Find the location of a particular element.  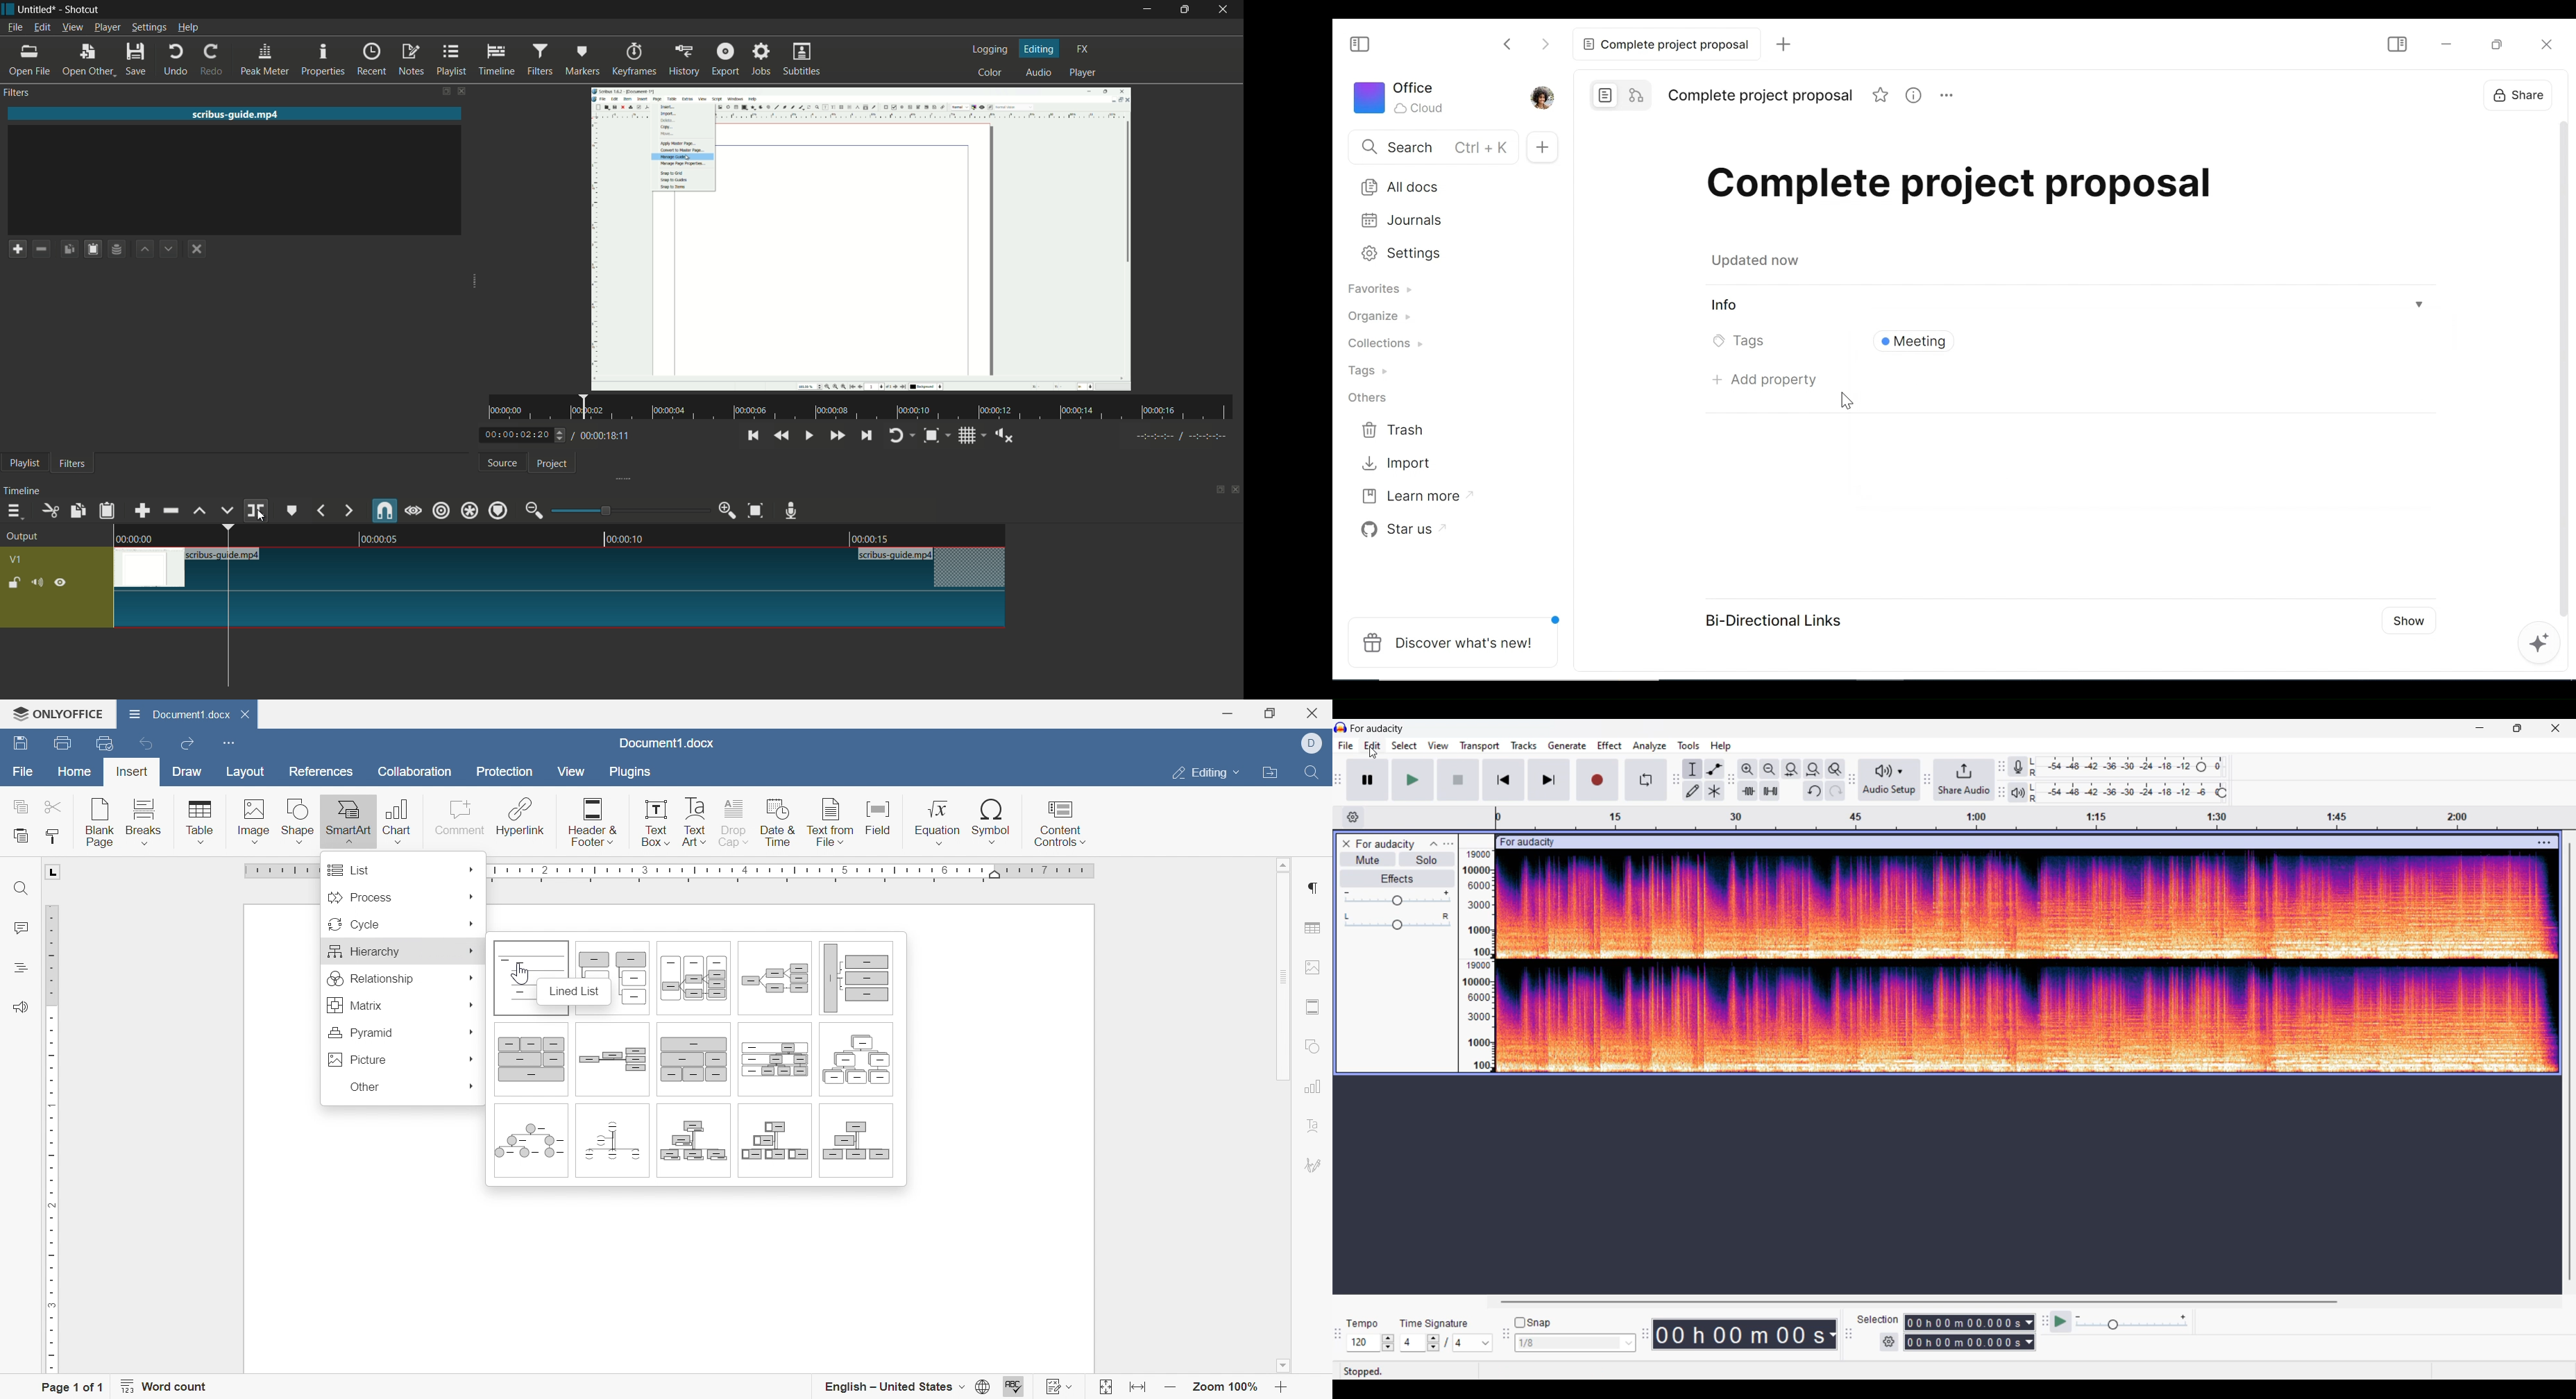

Spell checking is located at coordinates (1015, 1385).